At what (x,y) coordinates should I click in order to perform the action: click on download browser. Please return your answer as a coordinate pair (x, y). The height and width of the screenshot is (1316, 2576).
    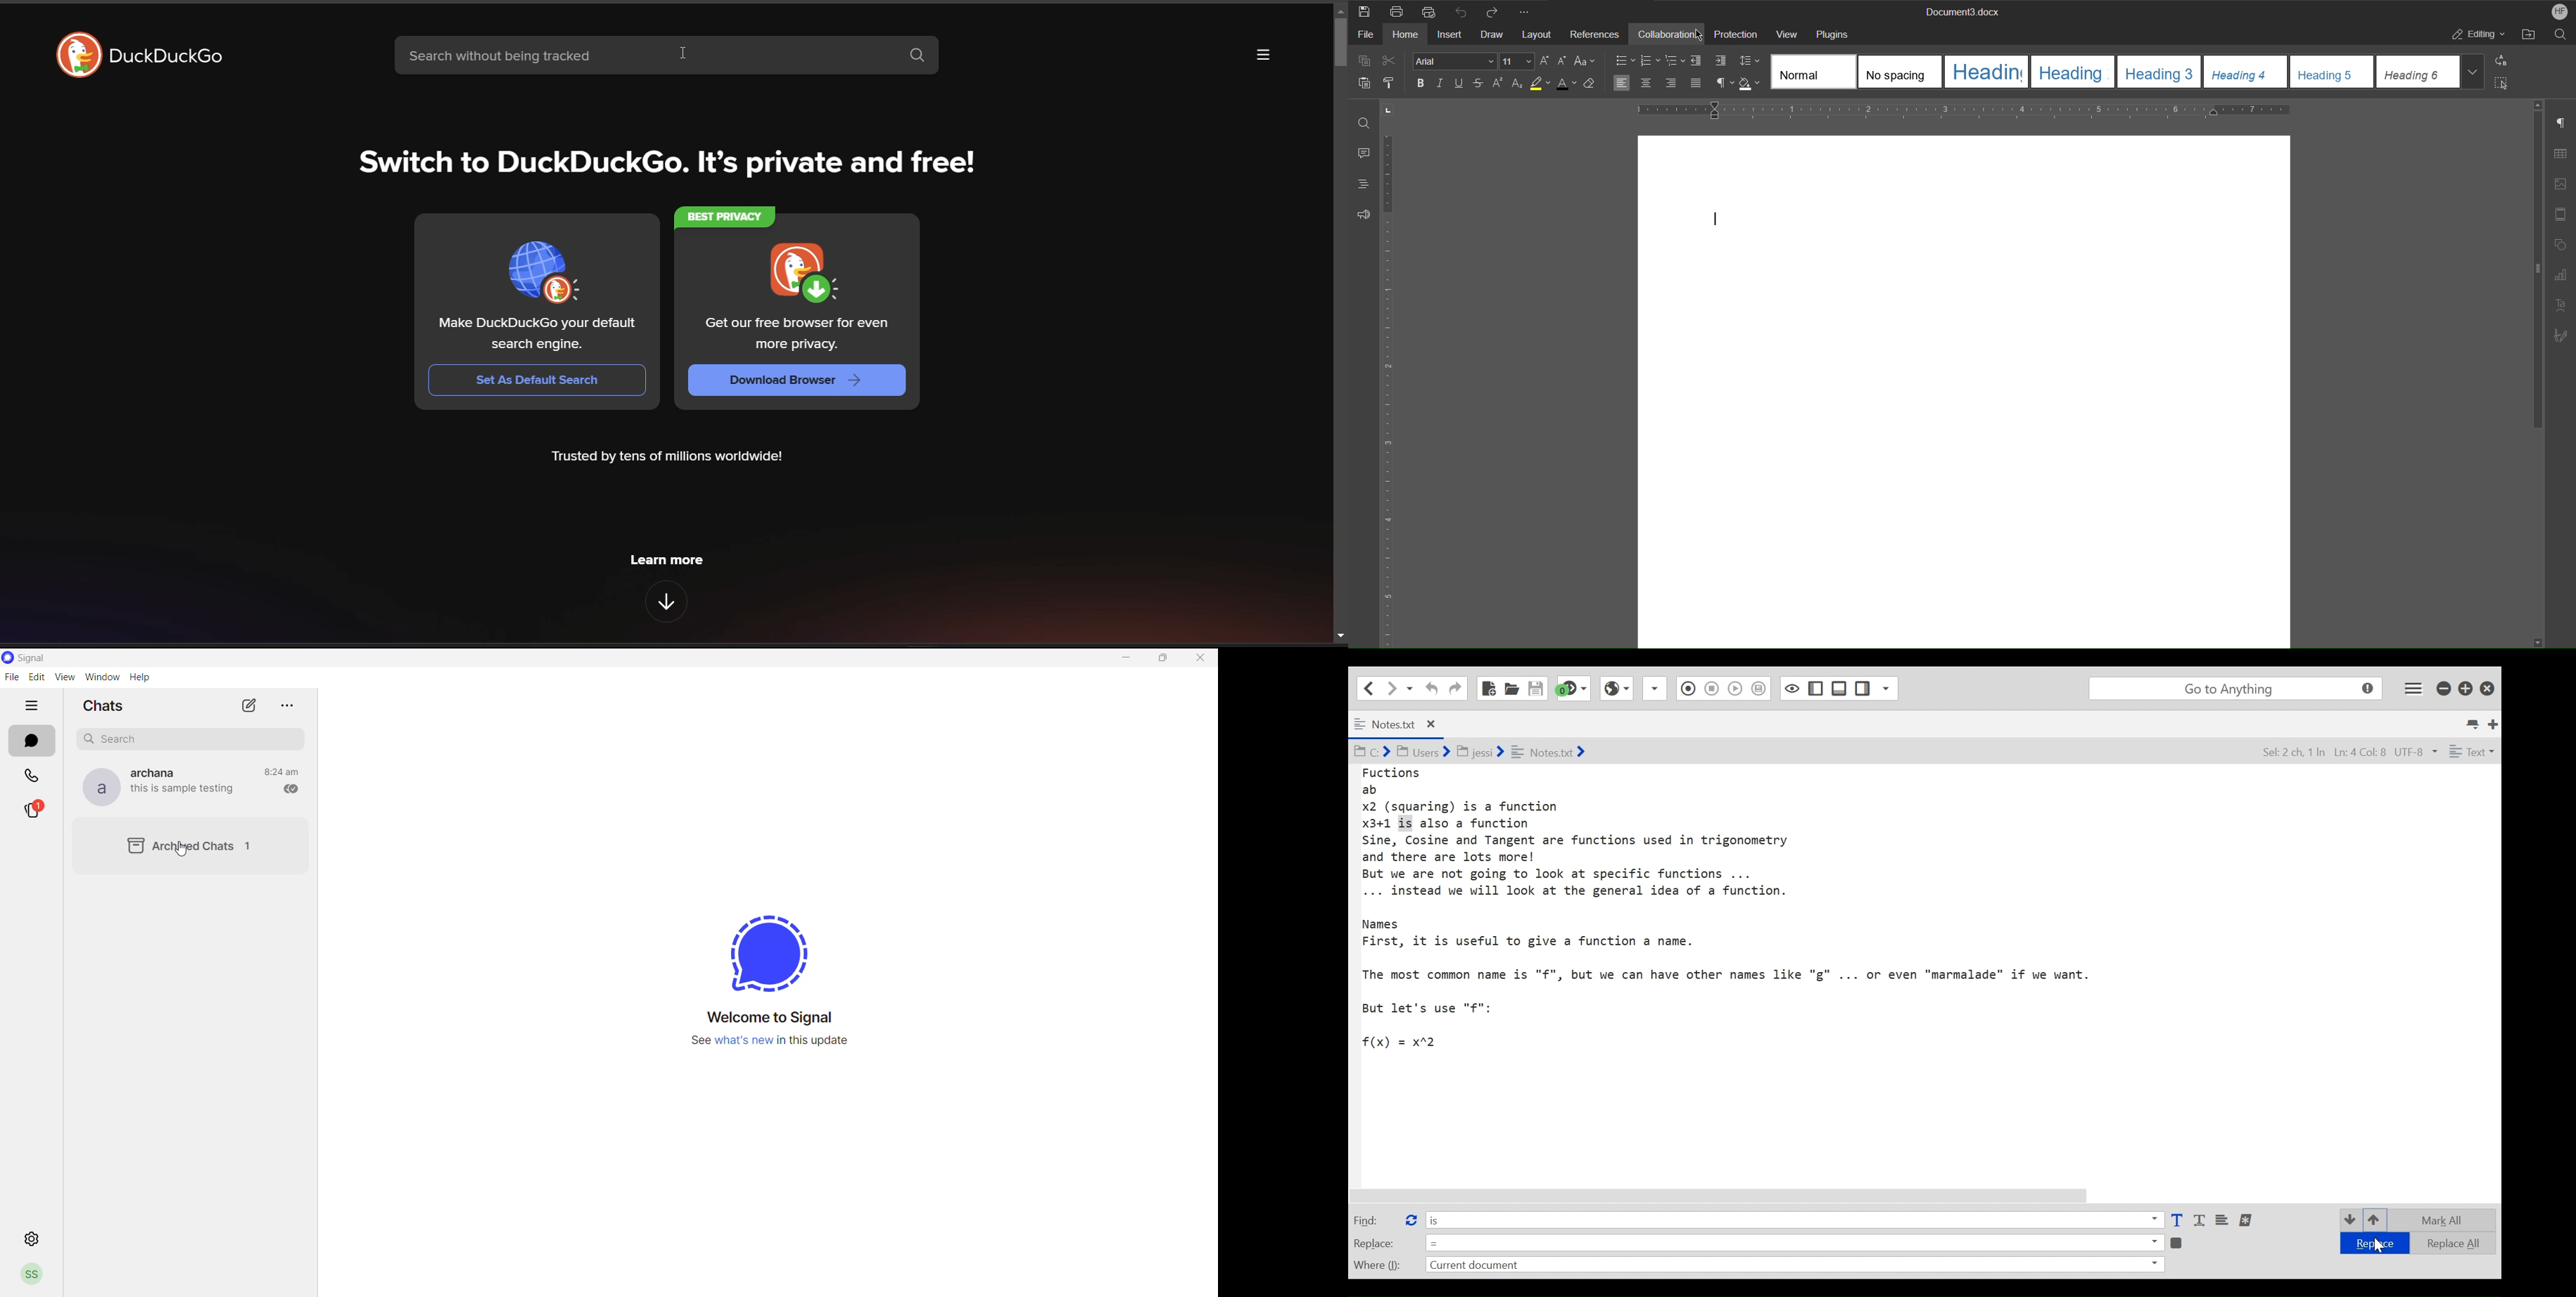
    Looking at the image, I should click on (798, 378).